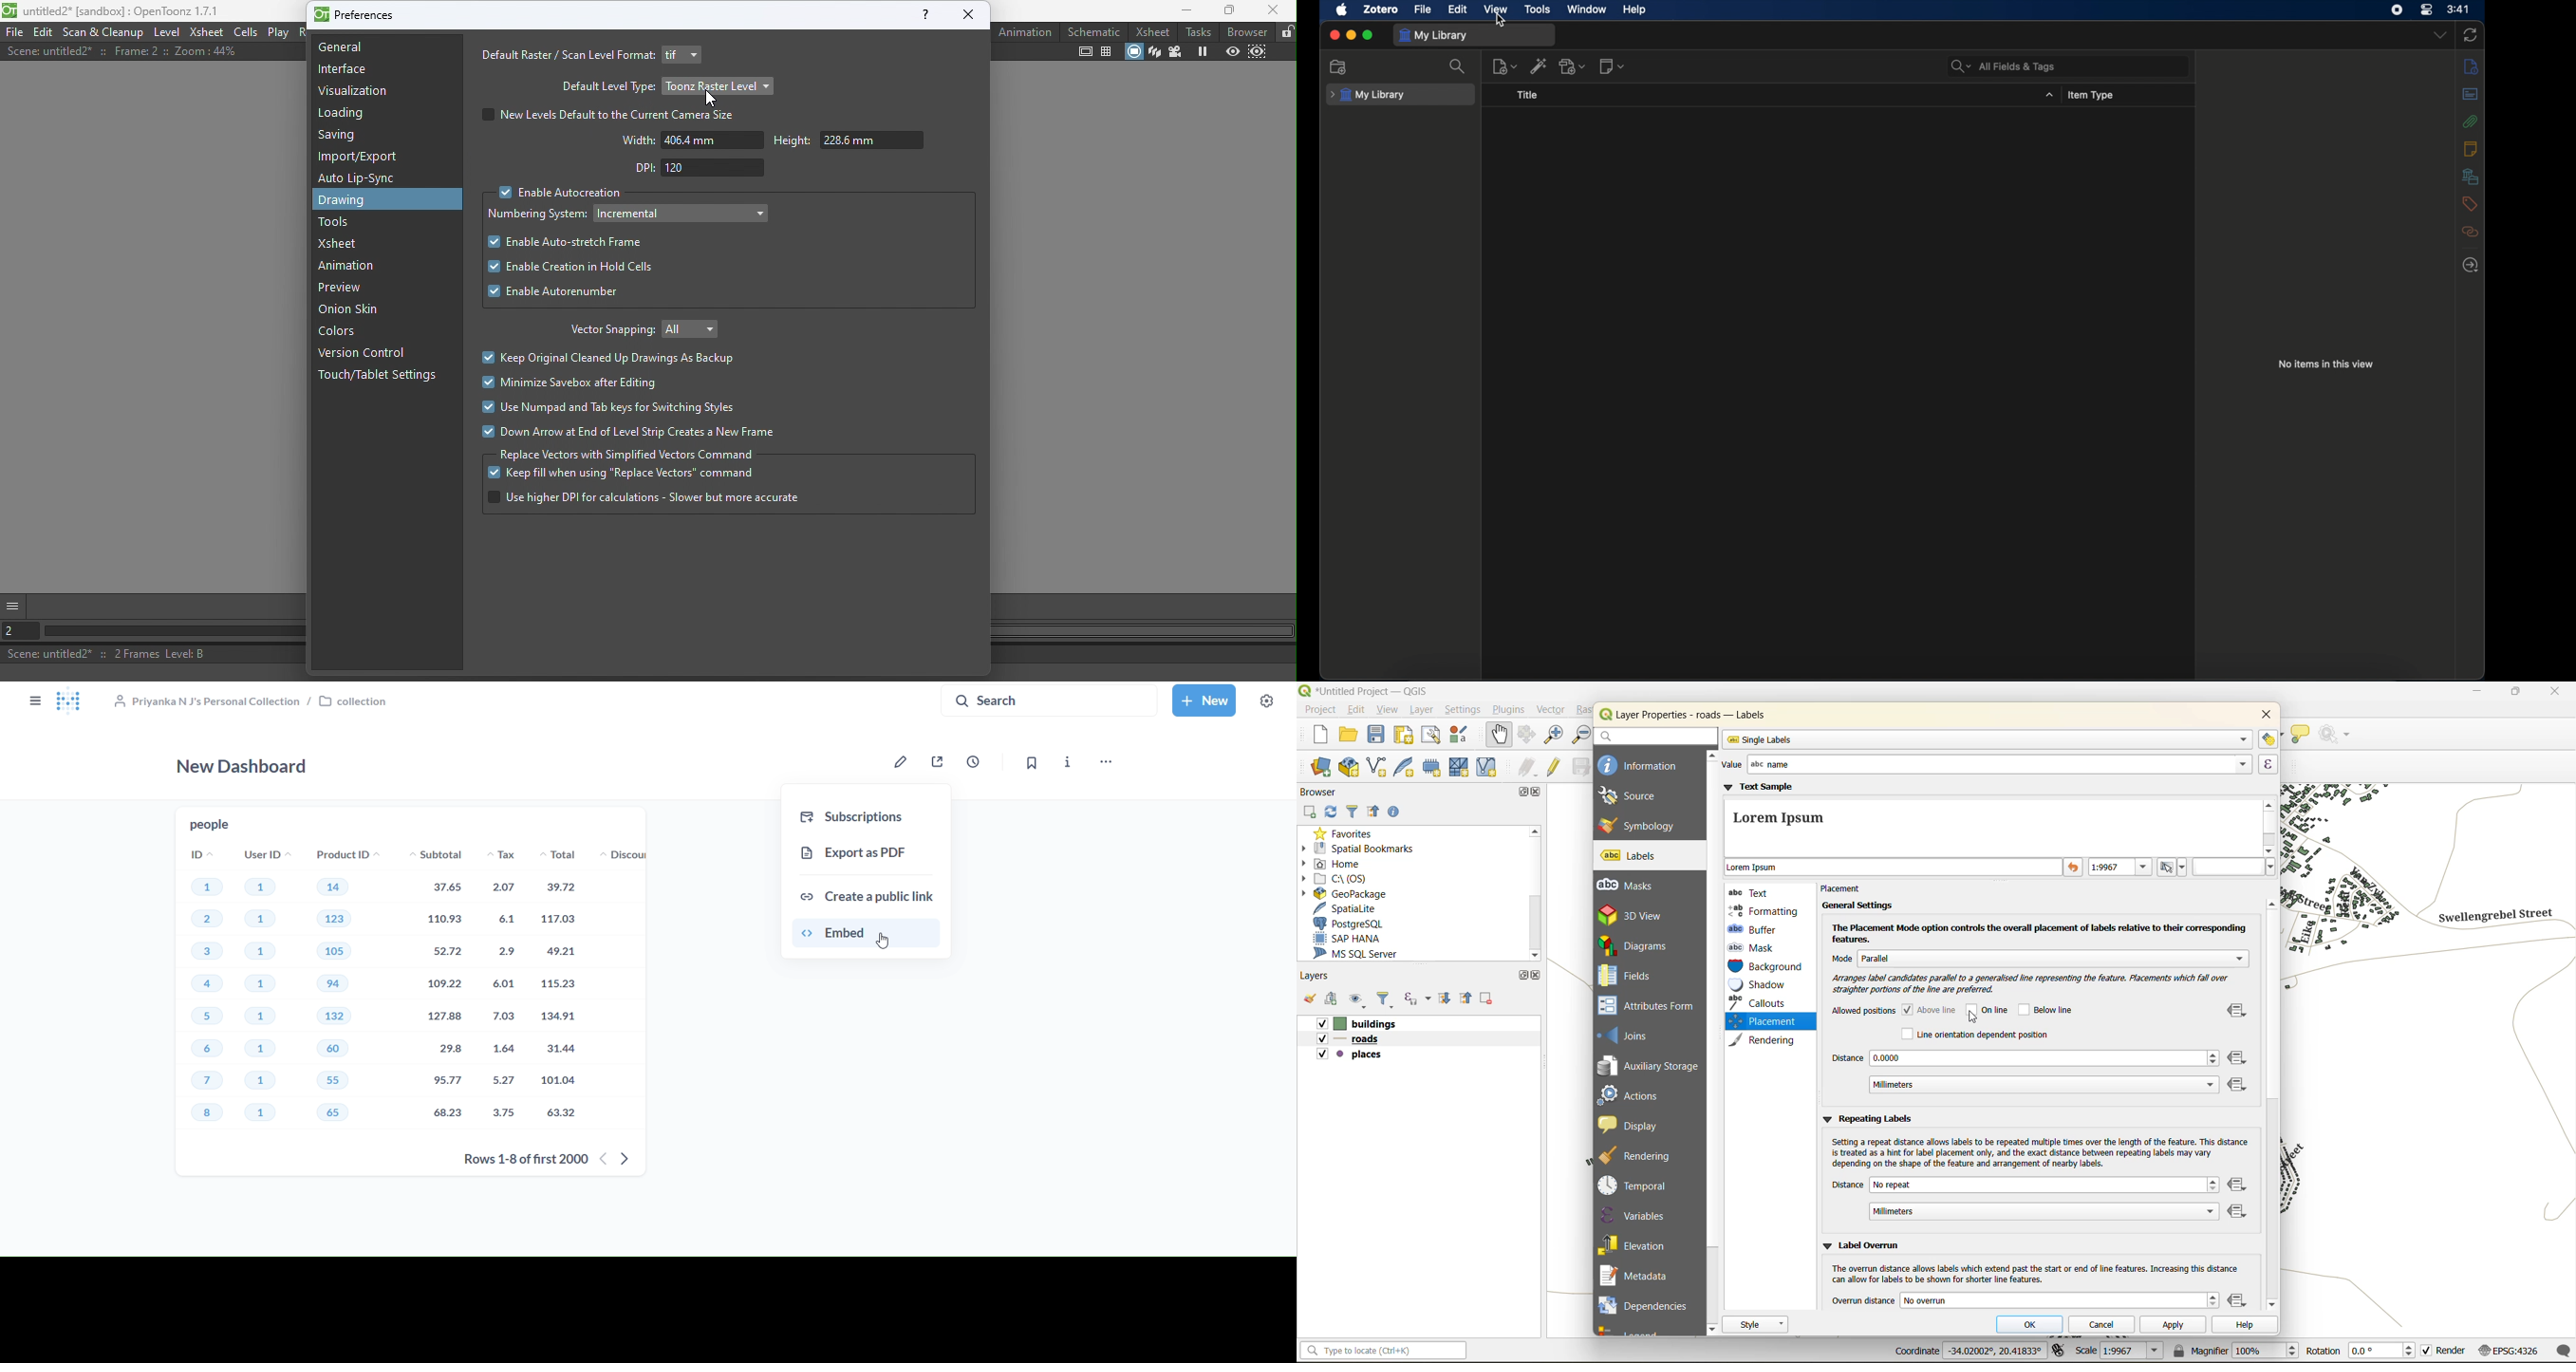 The image size is (2576, 1372). What do you see at coordinates (1538, 9) in the screenshot?
I see `tools` at bounding box center [1538, 9].